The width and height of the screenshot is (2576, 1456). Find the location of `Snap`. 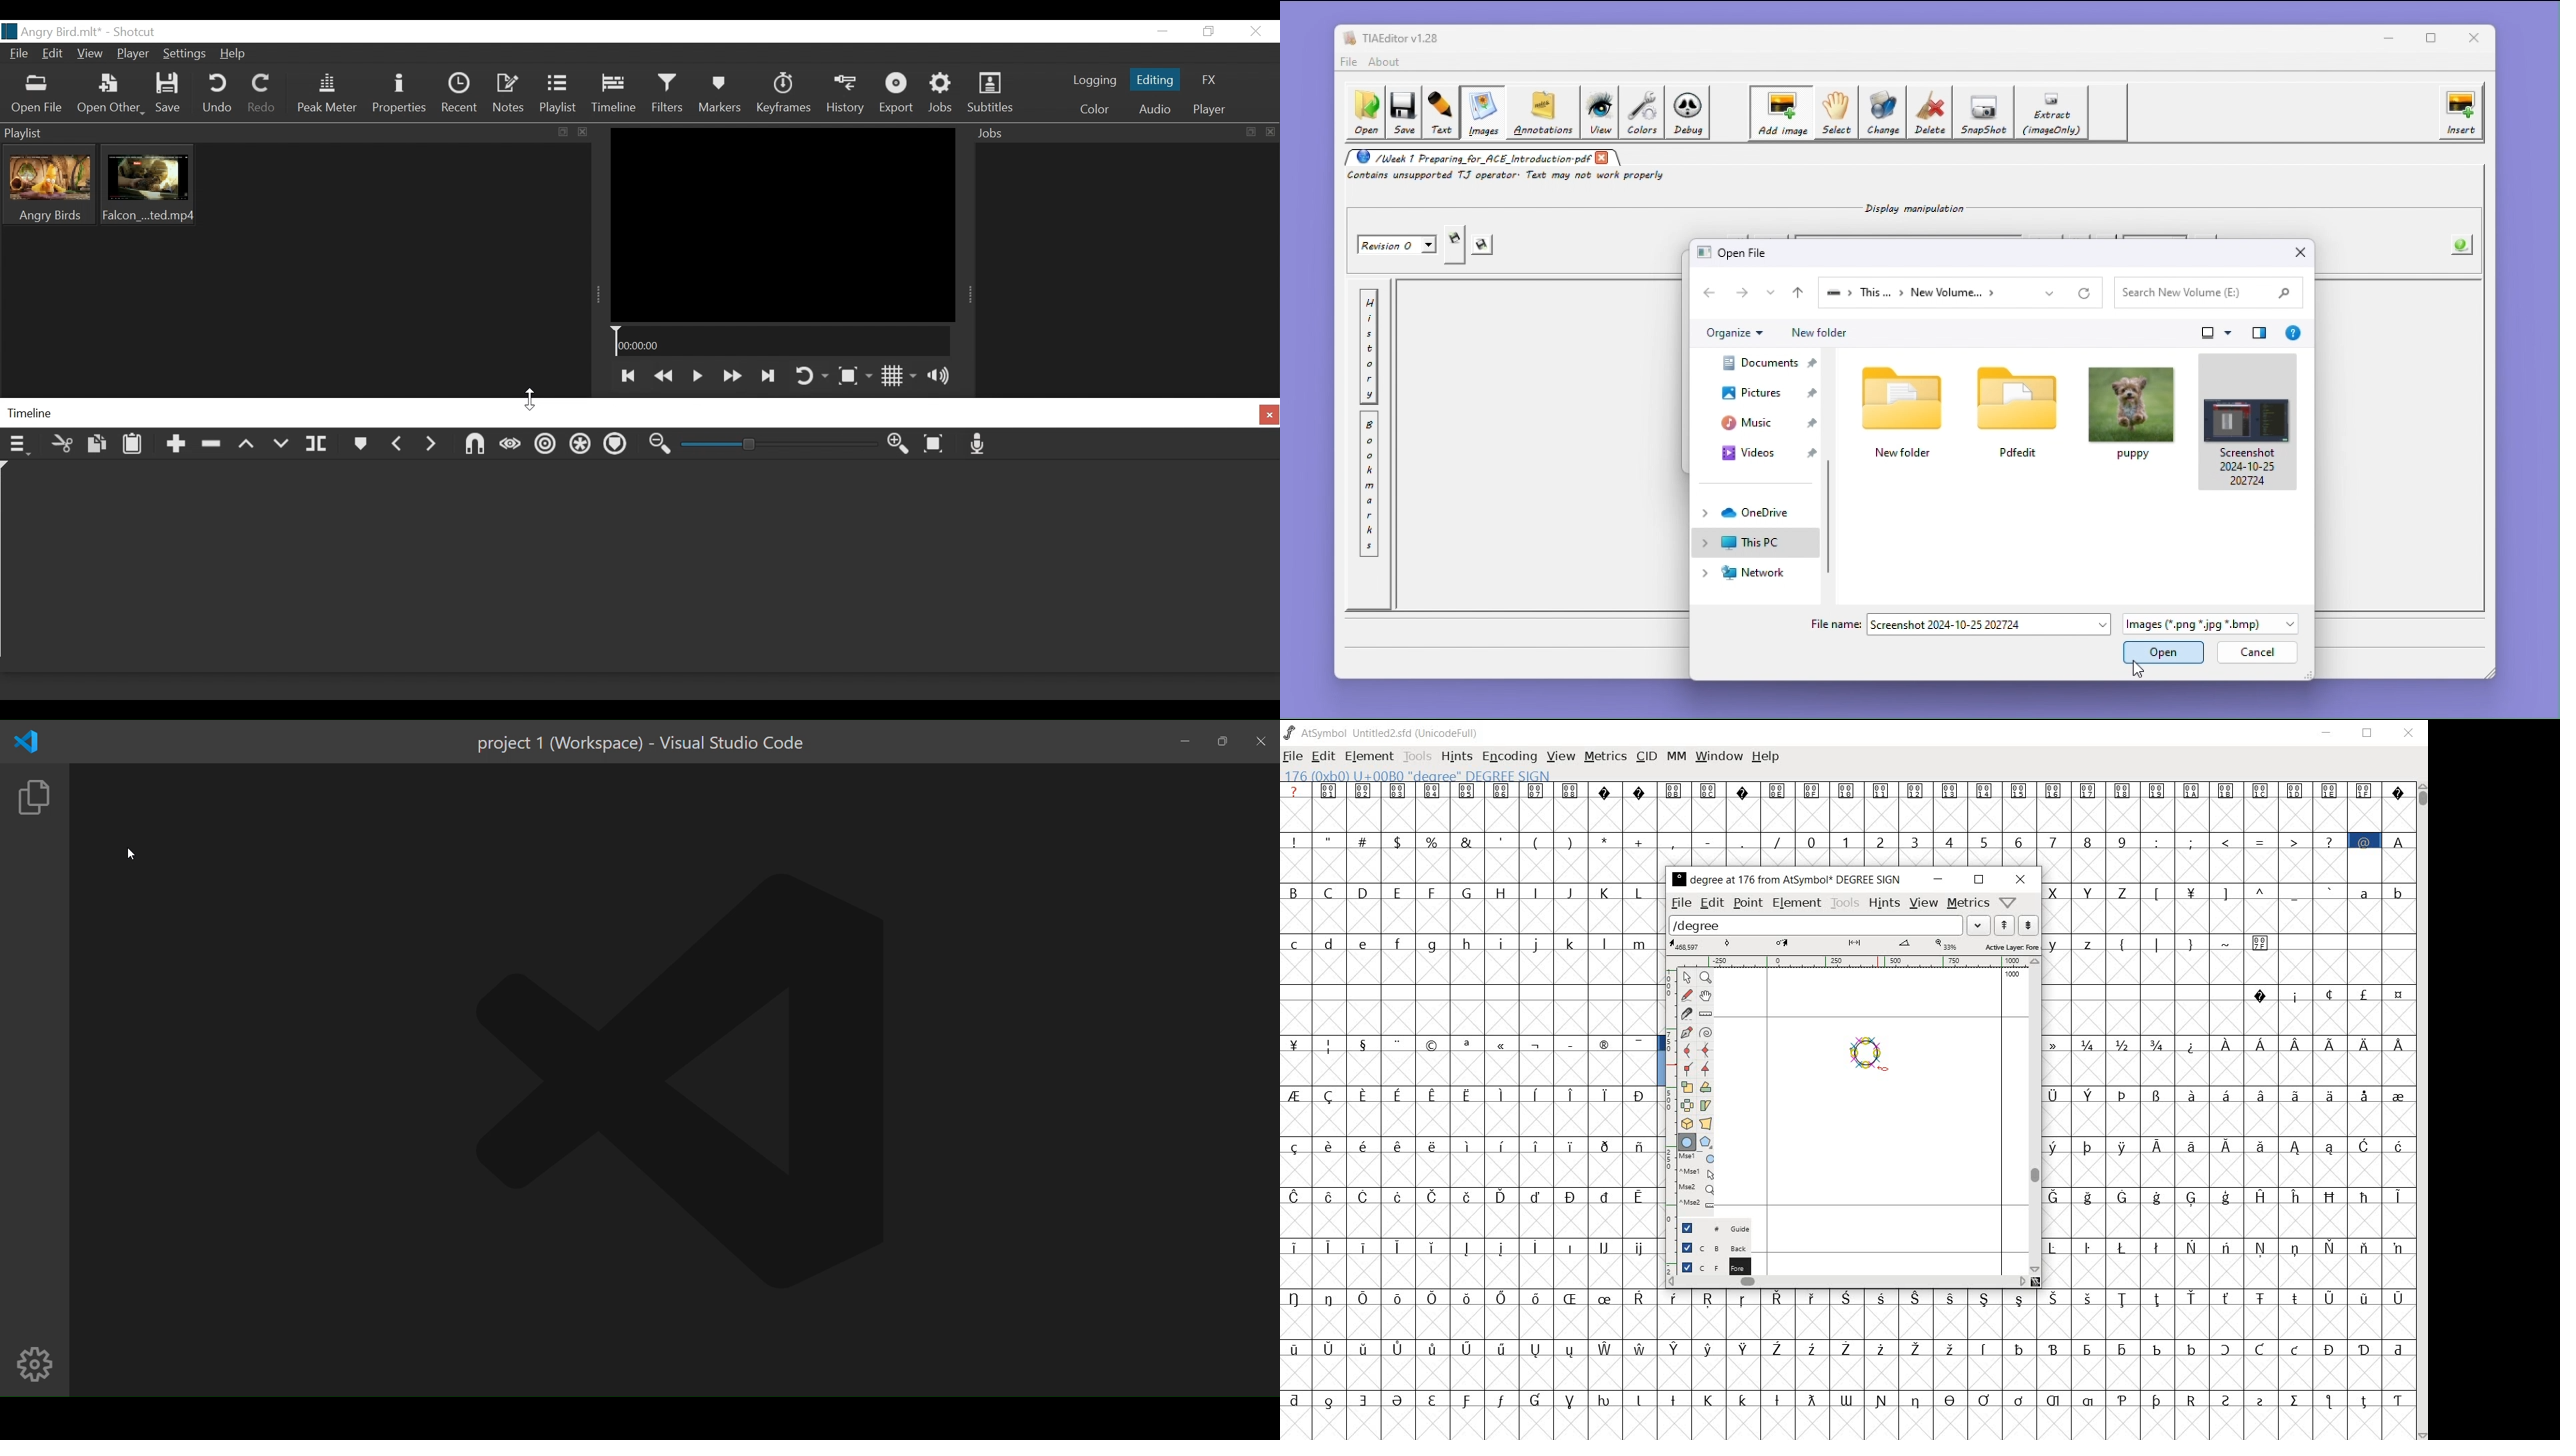

Snap is located at coordinates (475, 445).